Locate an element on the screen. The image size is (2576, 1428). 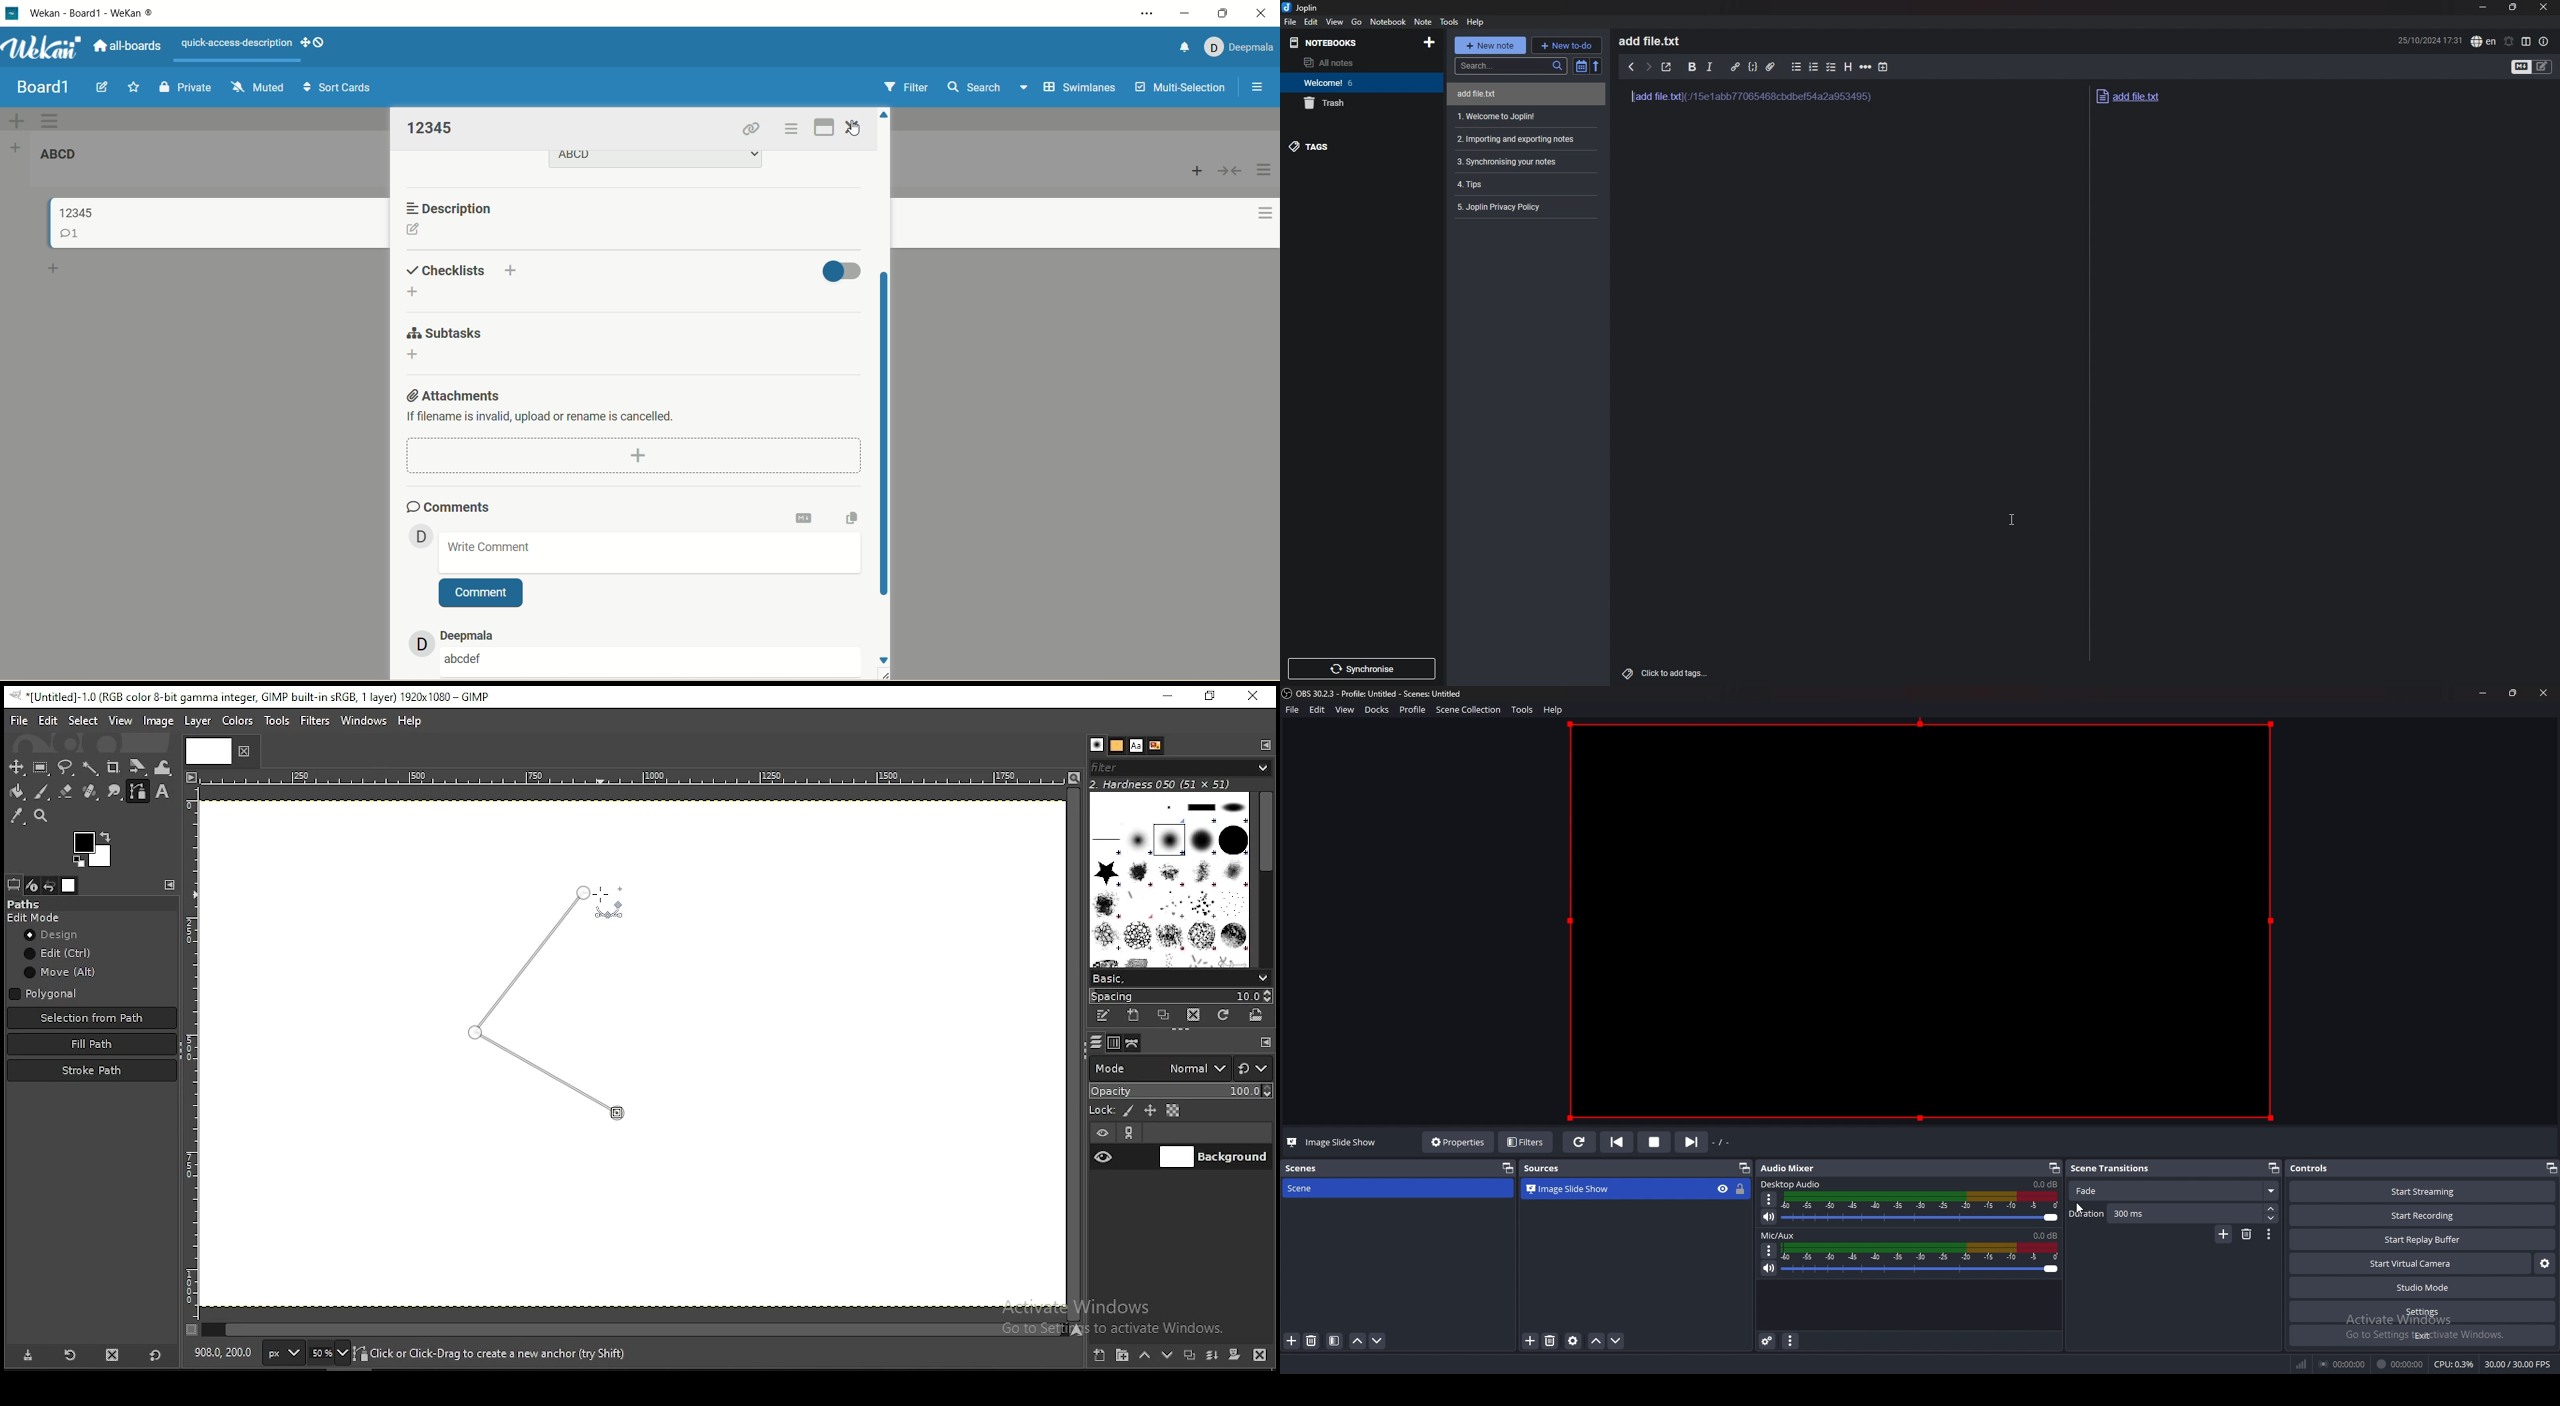
note is located at coordinates (1424, 21).